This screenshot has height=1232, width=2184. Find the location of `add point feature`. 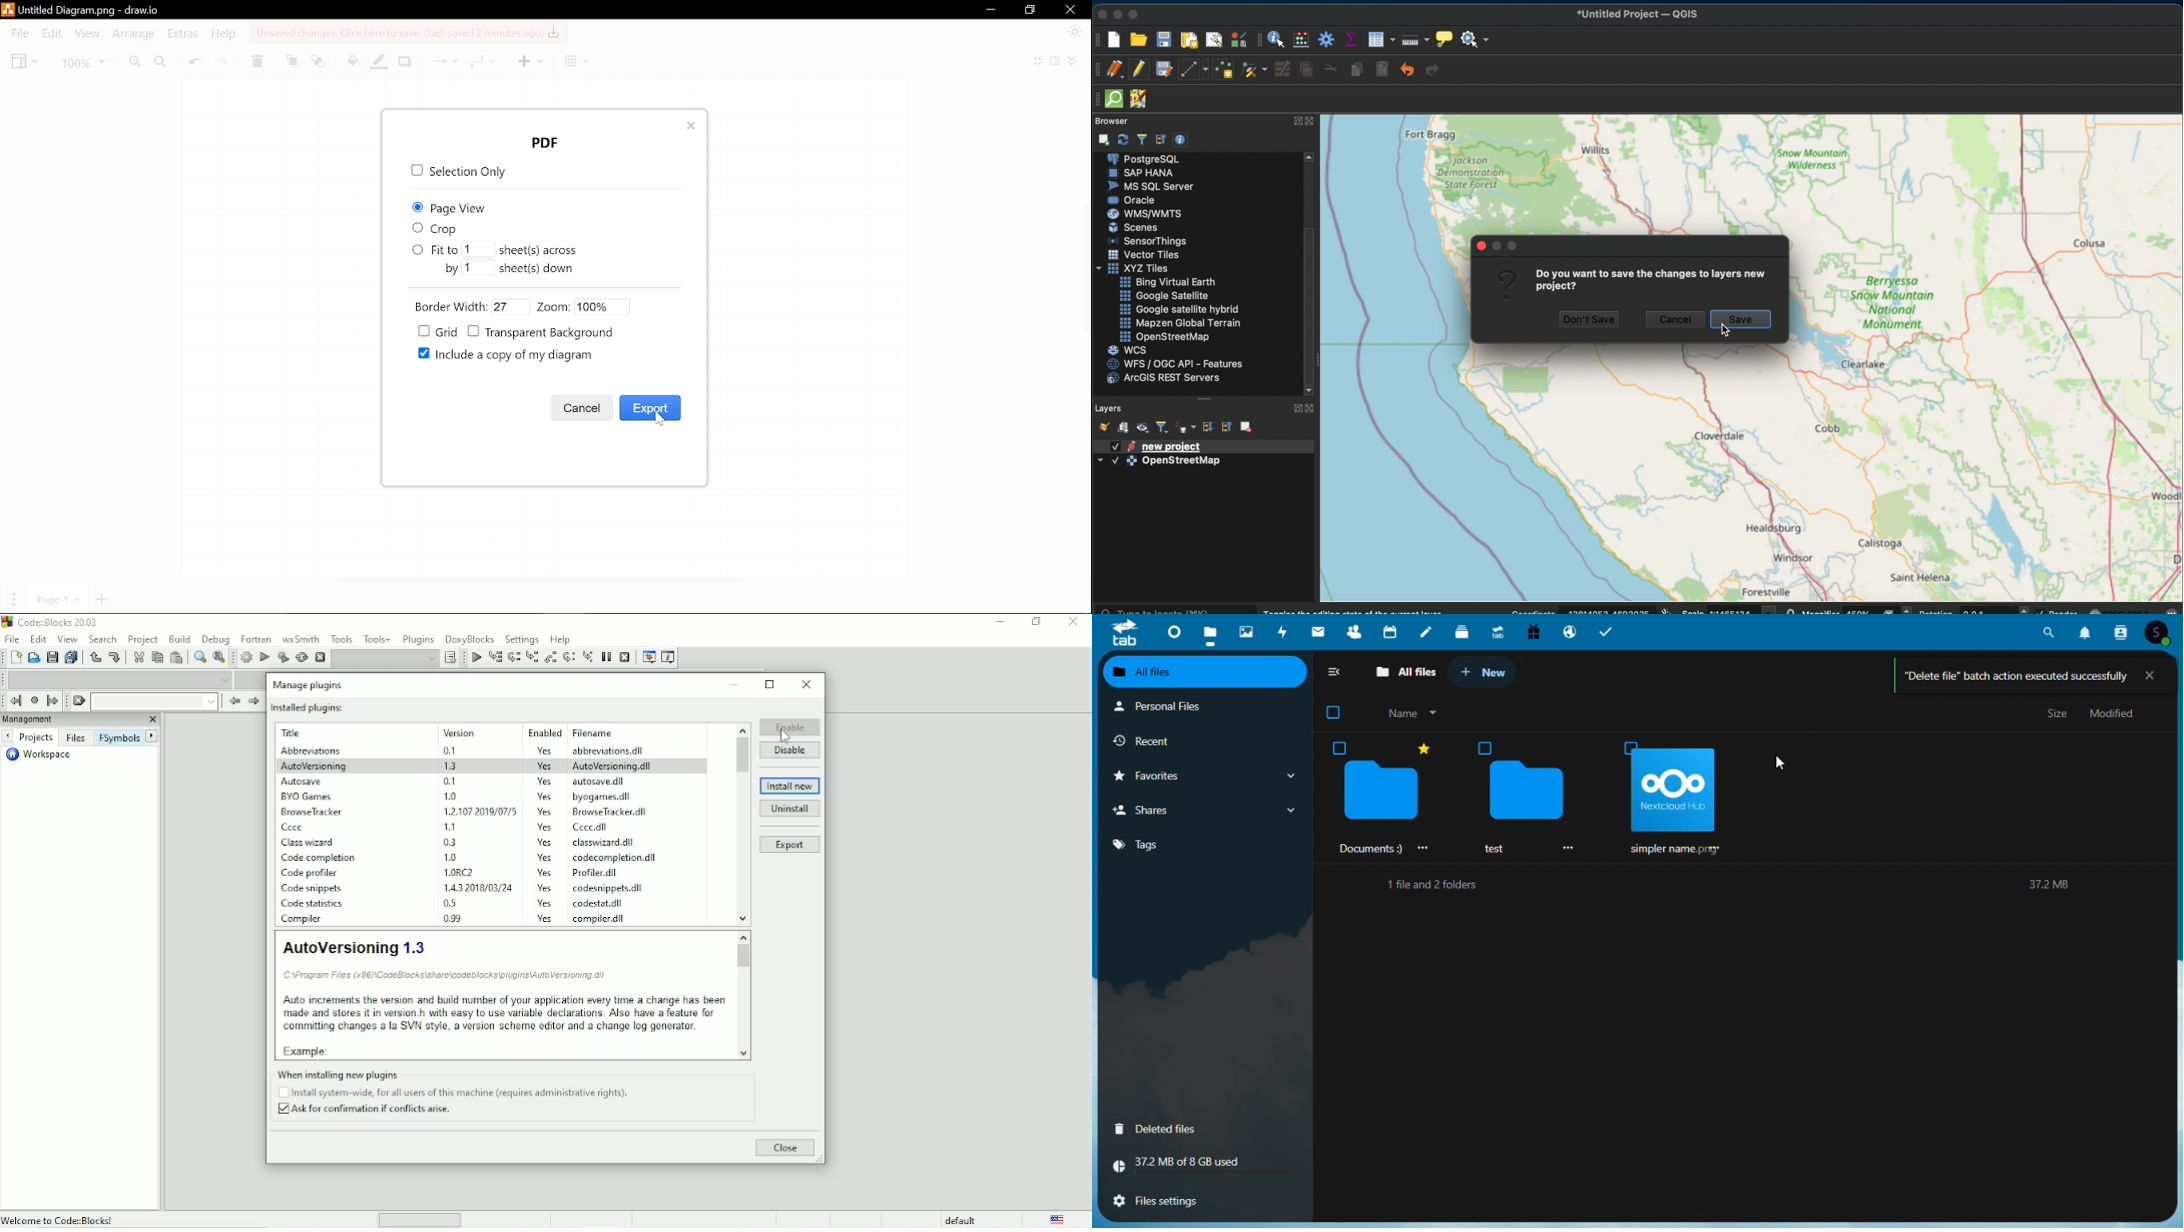

add point feature is located at coordinates (1224, 70).